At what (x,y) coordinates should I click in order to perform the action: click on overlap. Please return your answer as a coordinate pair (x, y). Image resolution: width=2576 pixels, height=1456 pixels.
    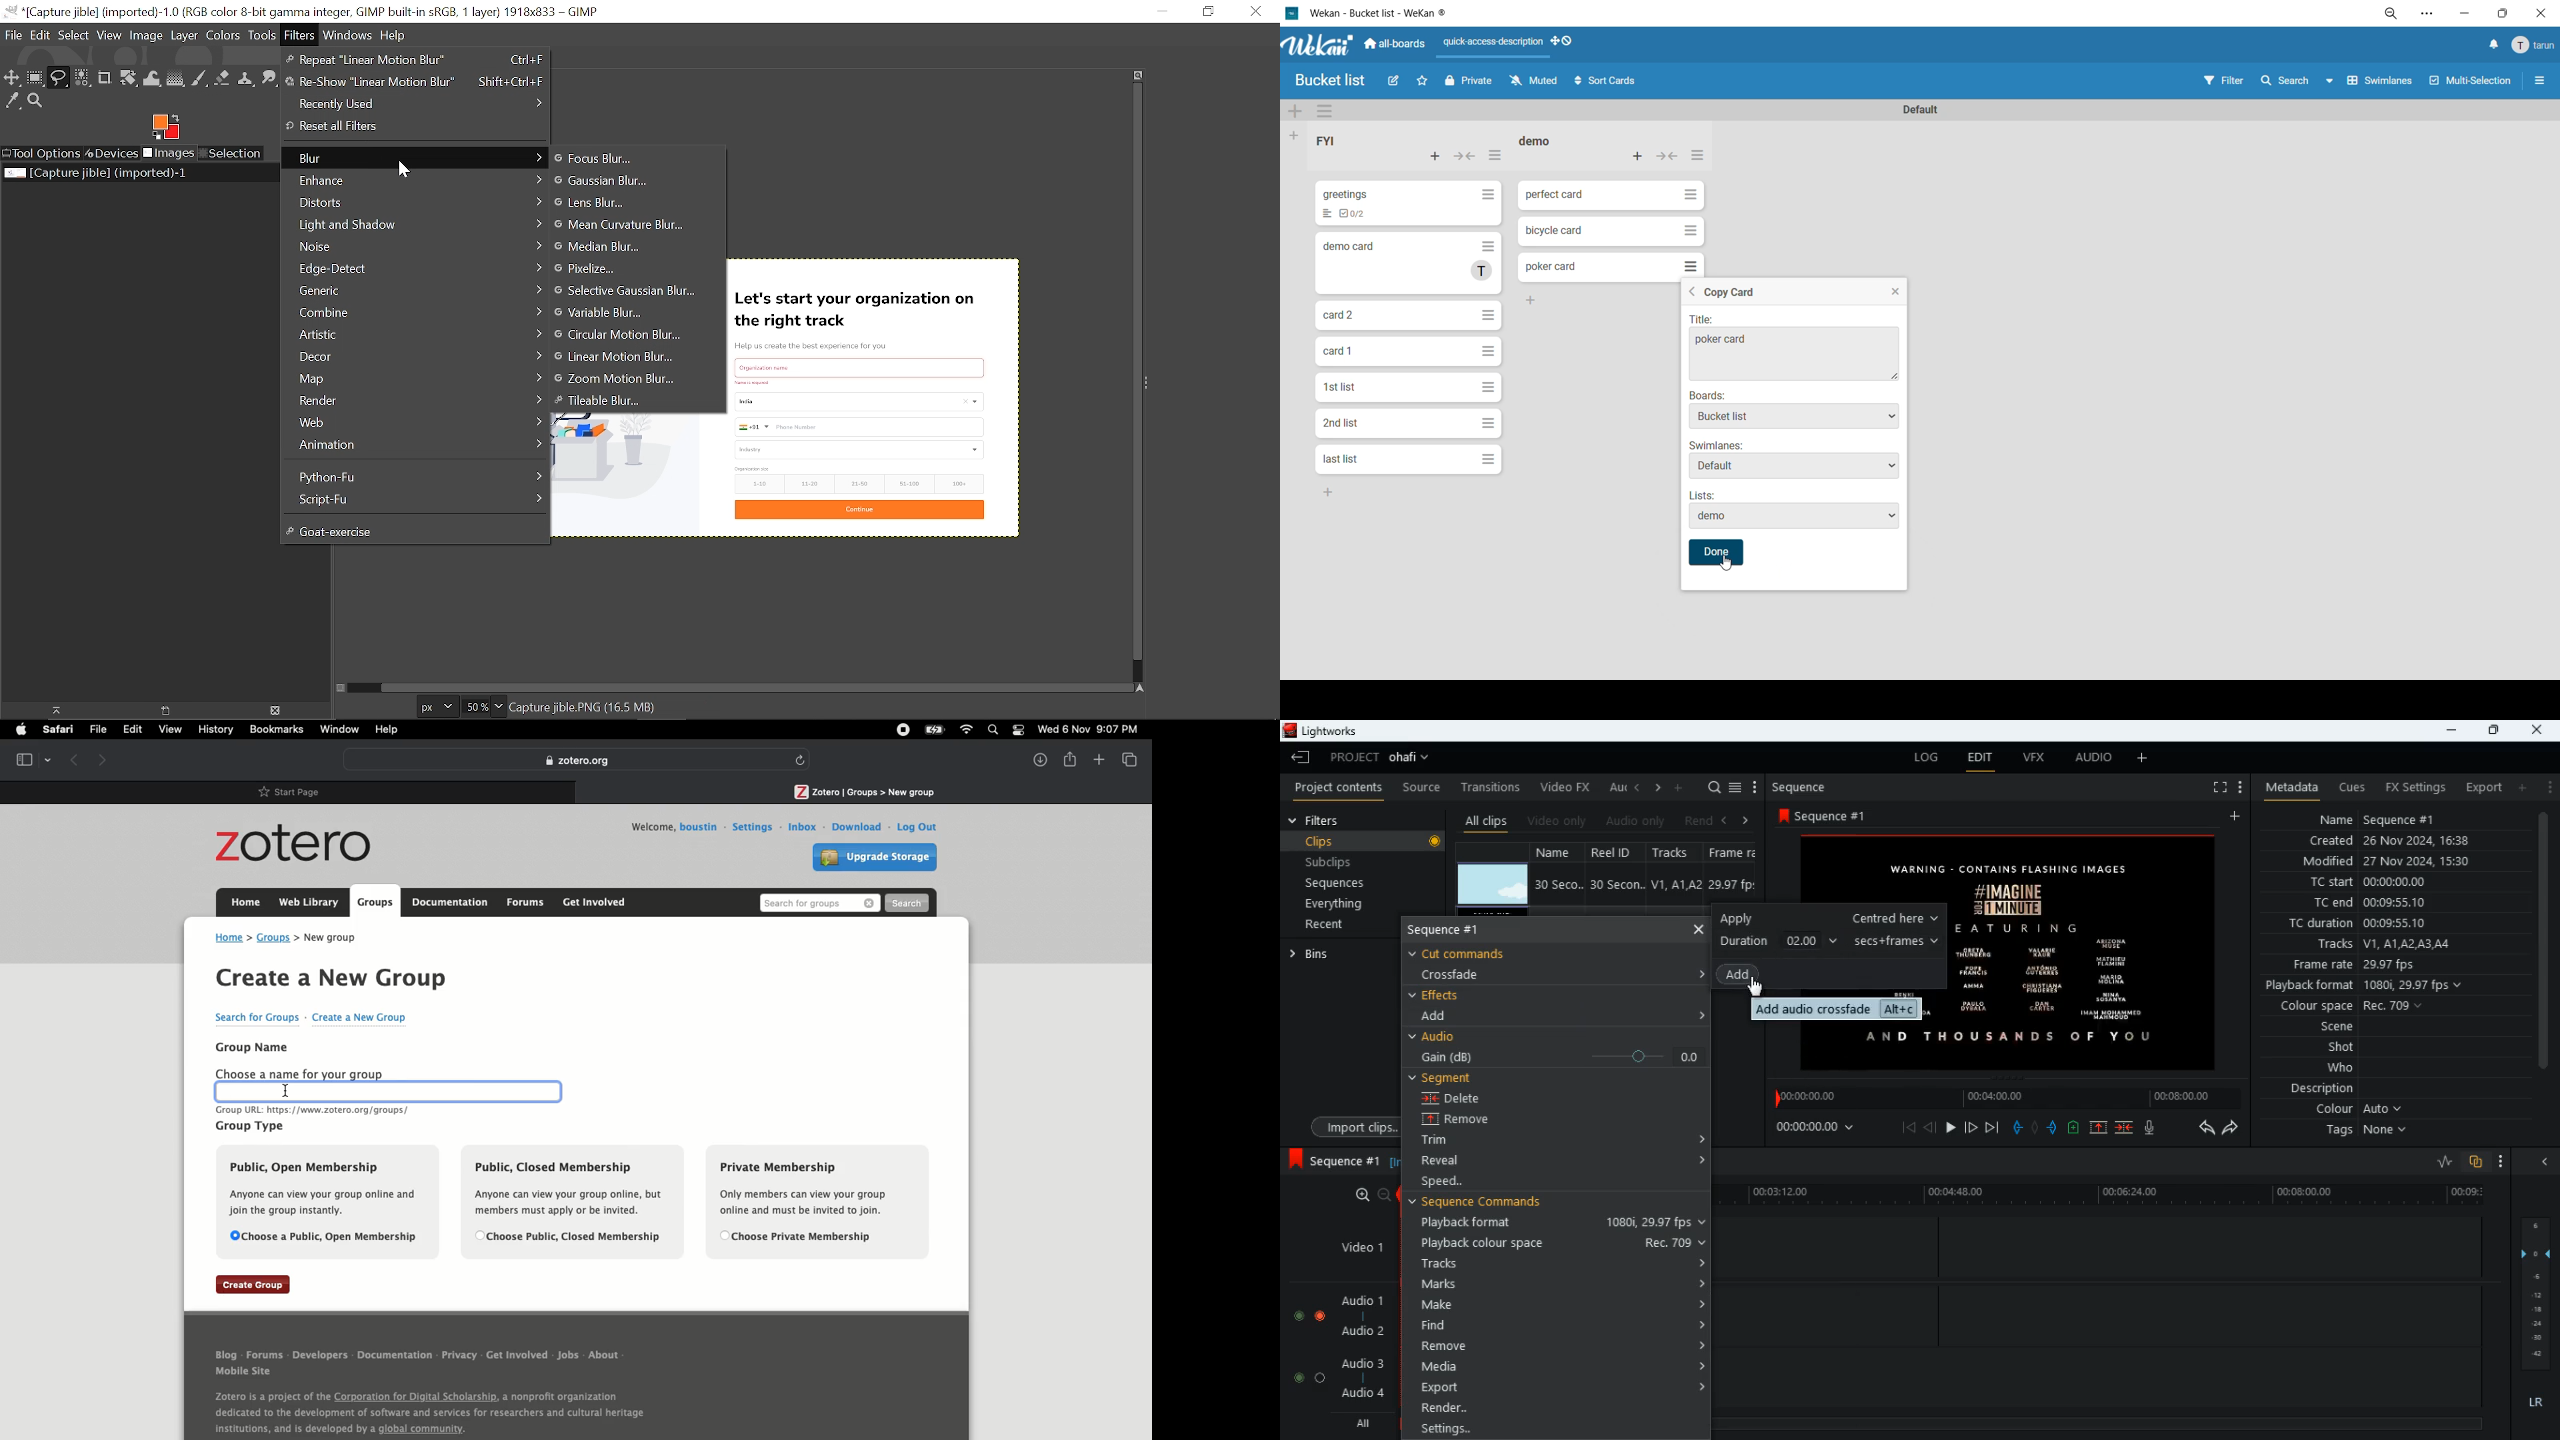
    Looking at the image, I should click on (2477, 1163).